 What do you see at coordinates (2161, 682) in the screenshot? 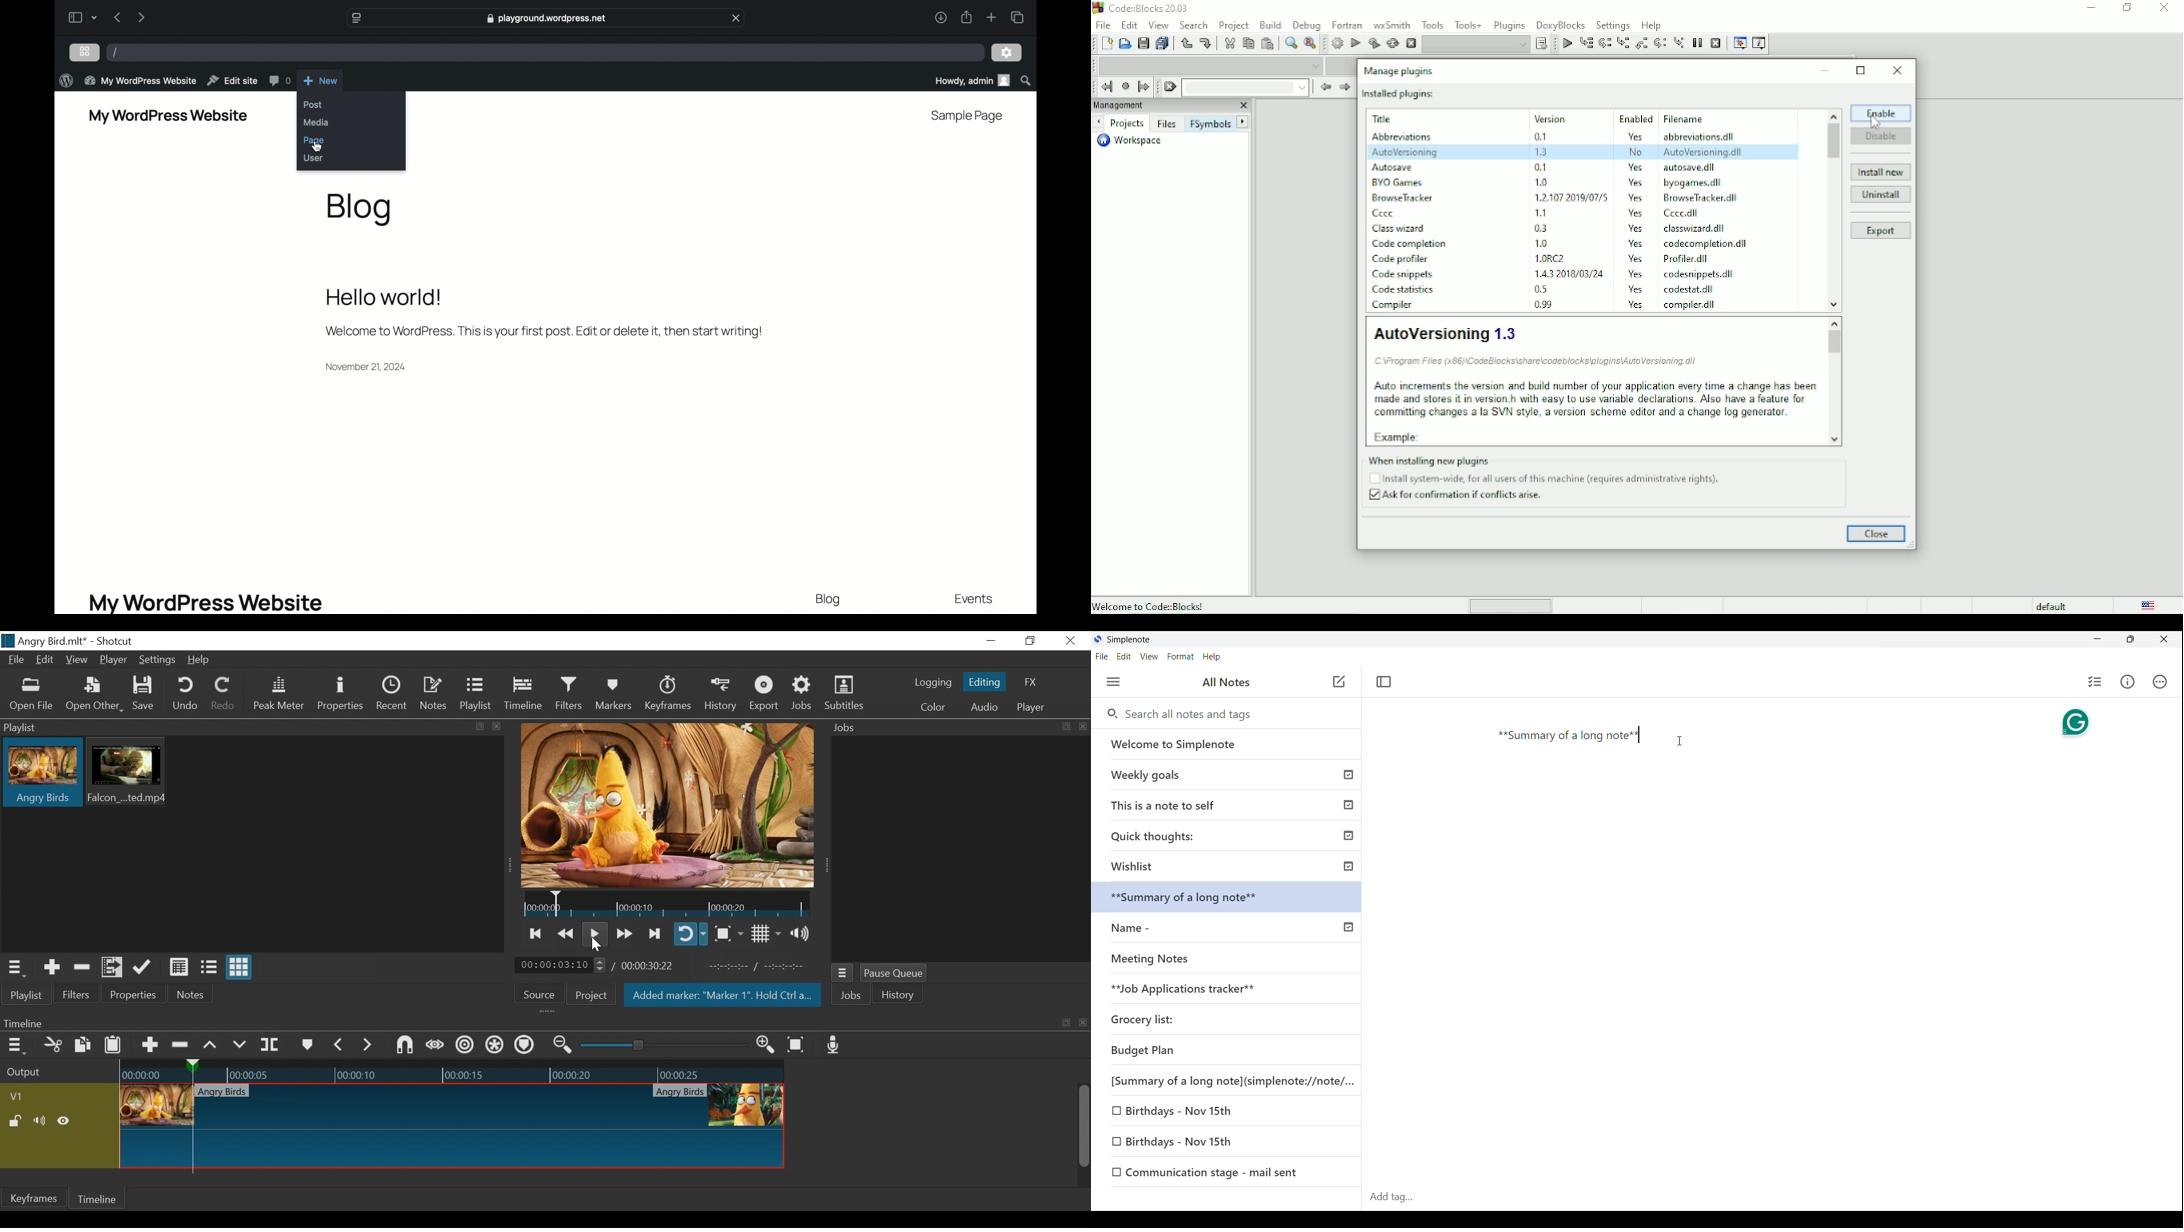
I see `Actions` at bounding box center [2161, 682].